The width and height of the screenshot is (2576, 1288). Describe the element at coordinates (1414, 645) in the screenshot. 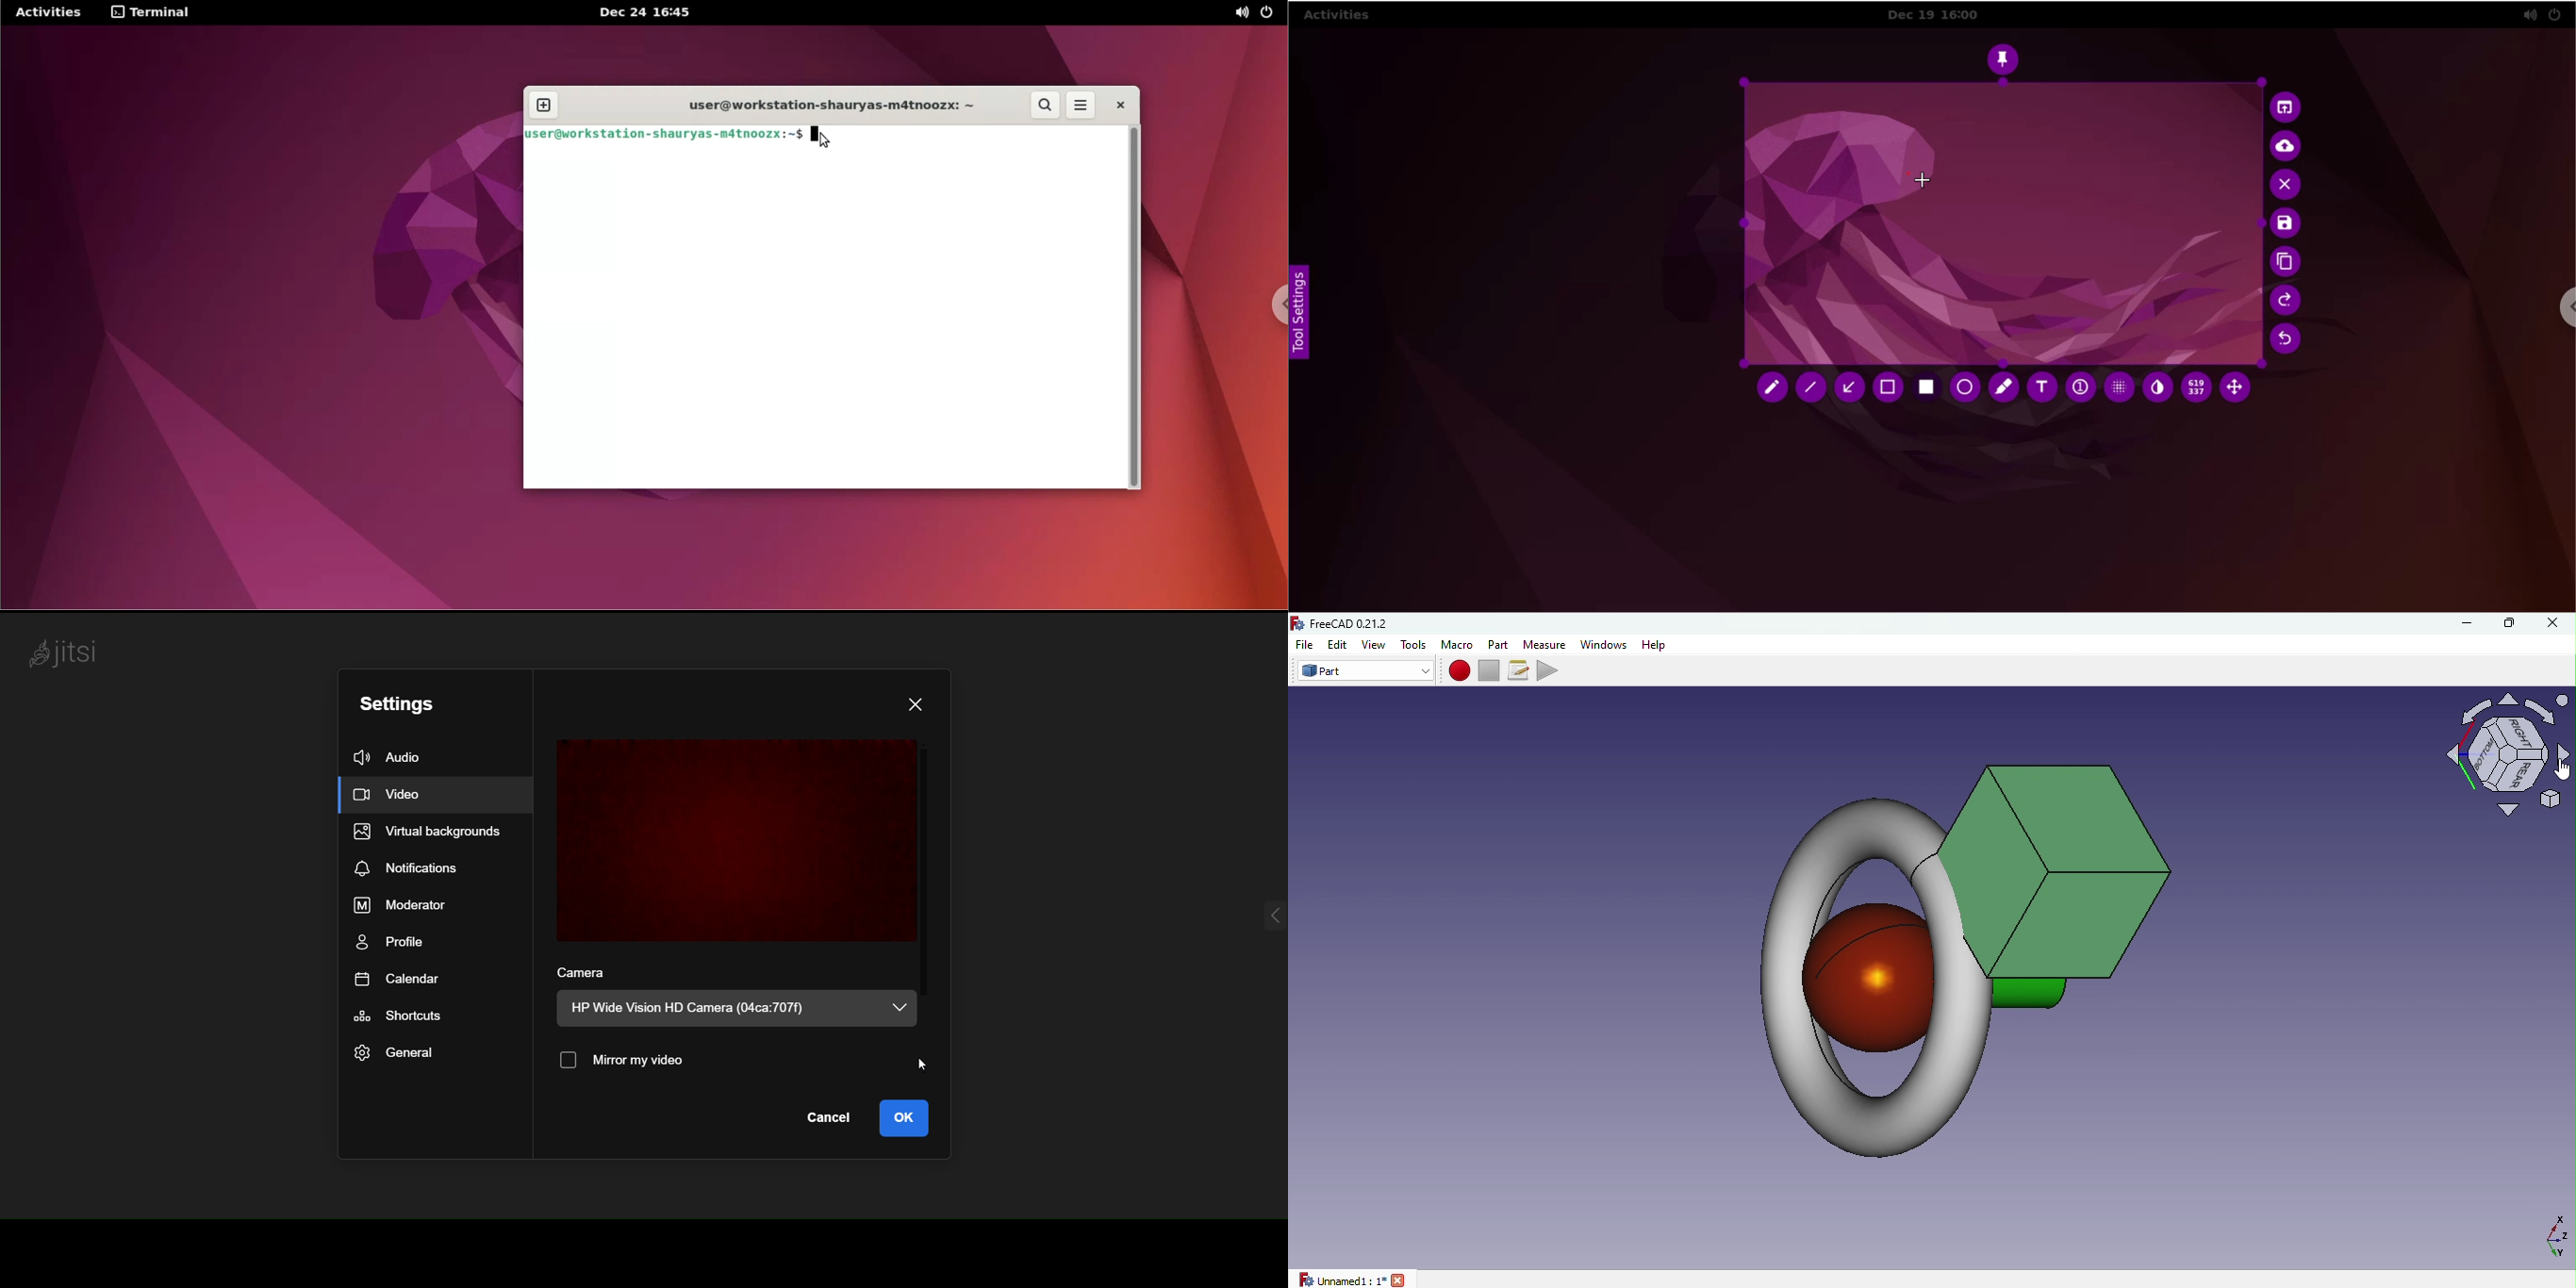

I see `Tools` at that location.